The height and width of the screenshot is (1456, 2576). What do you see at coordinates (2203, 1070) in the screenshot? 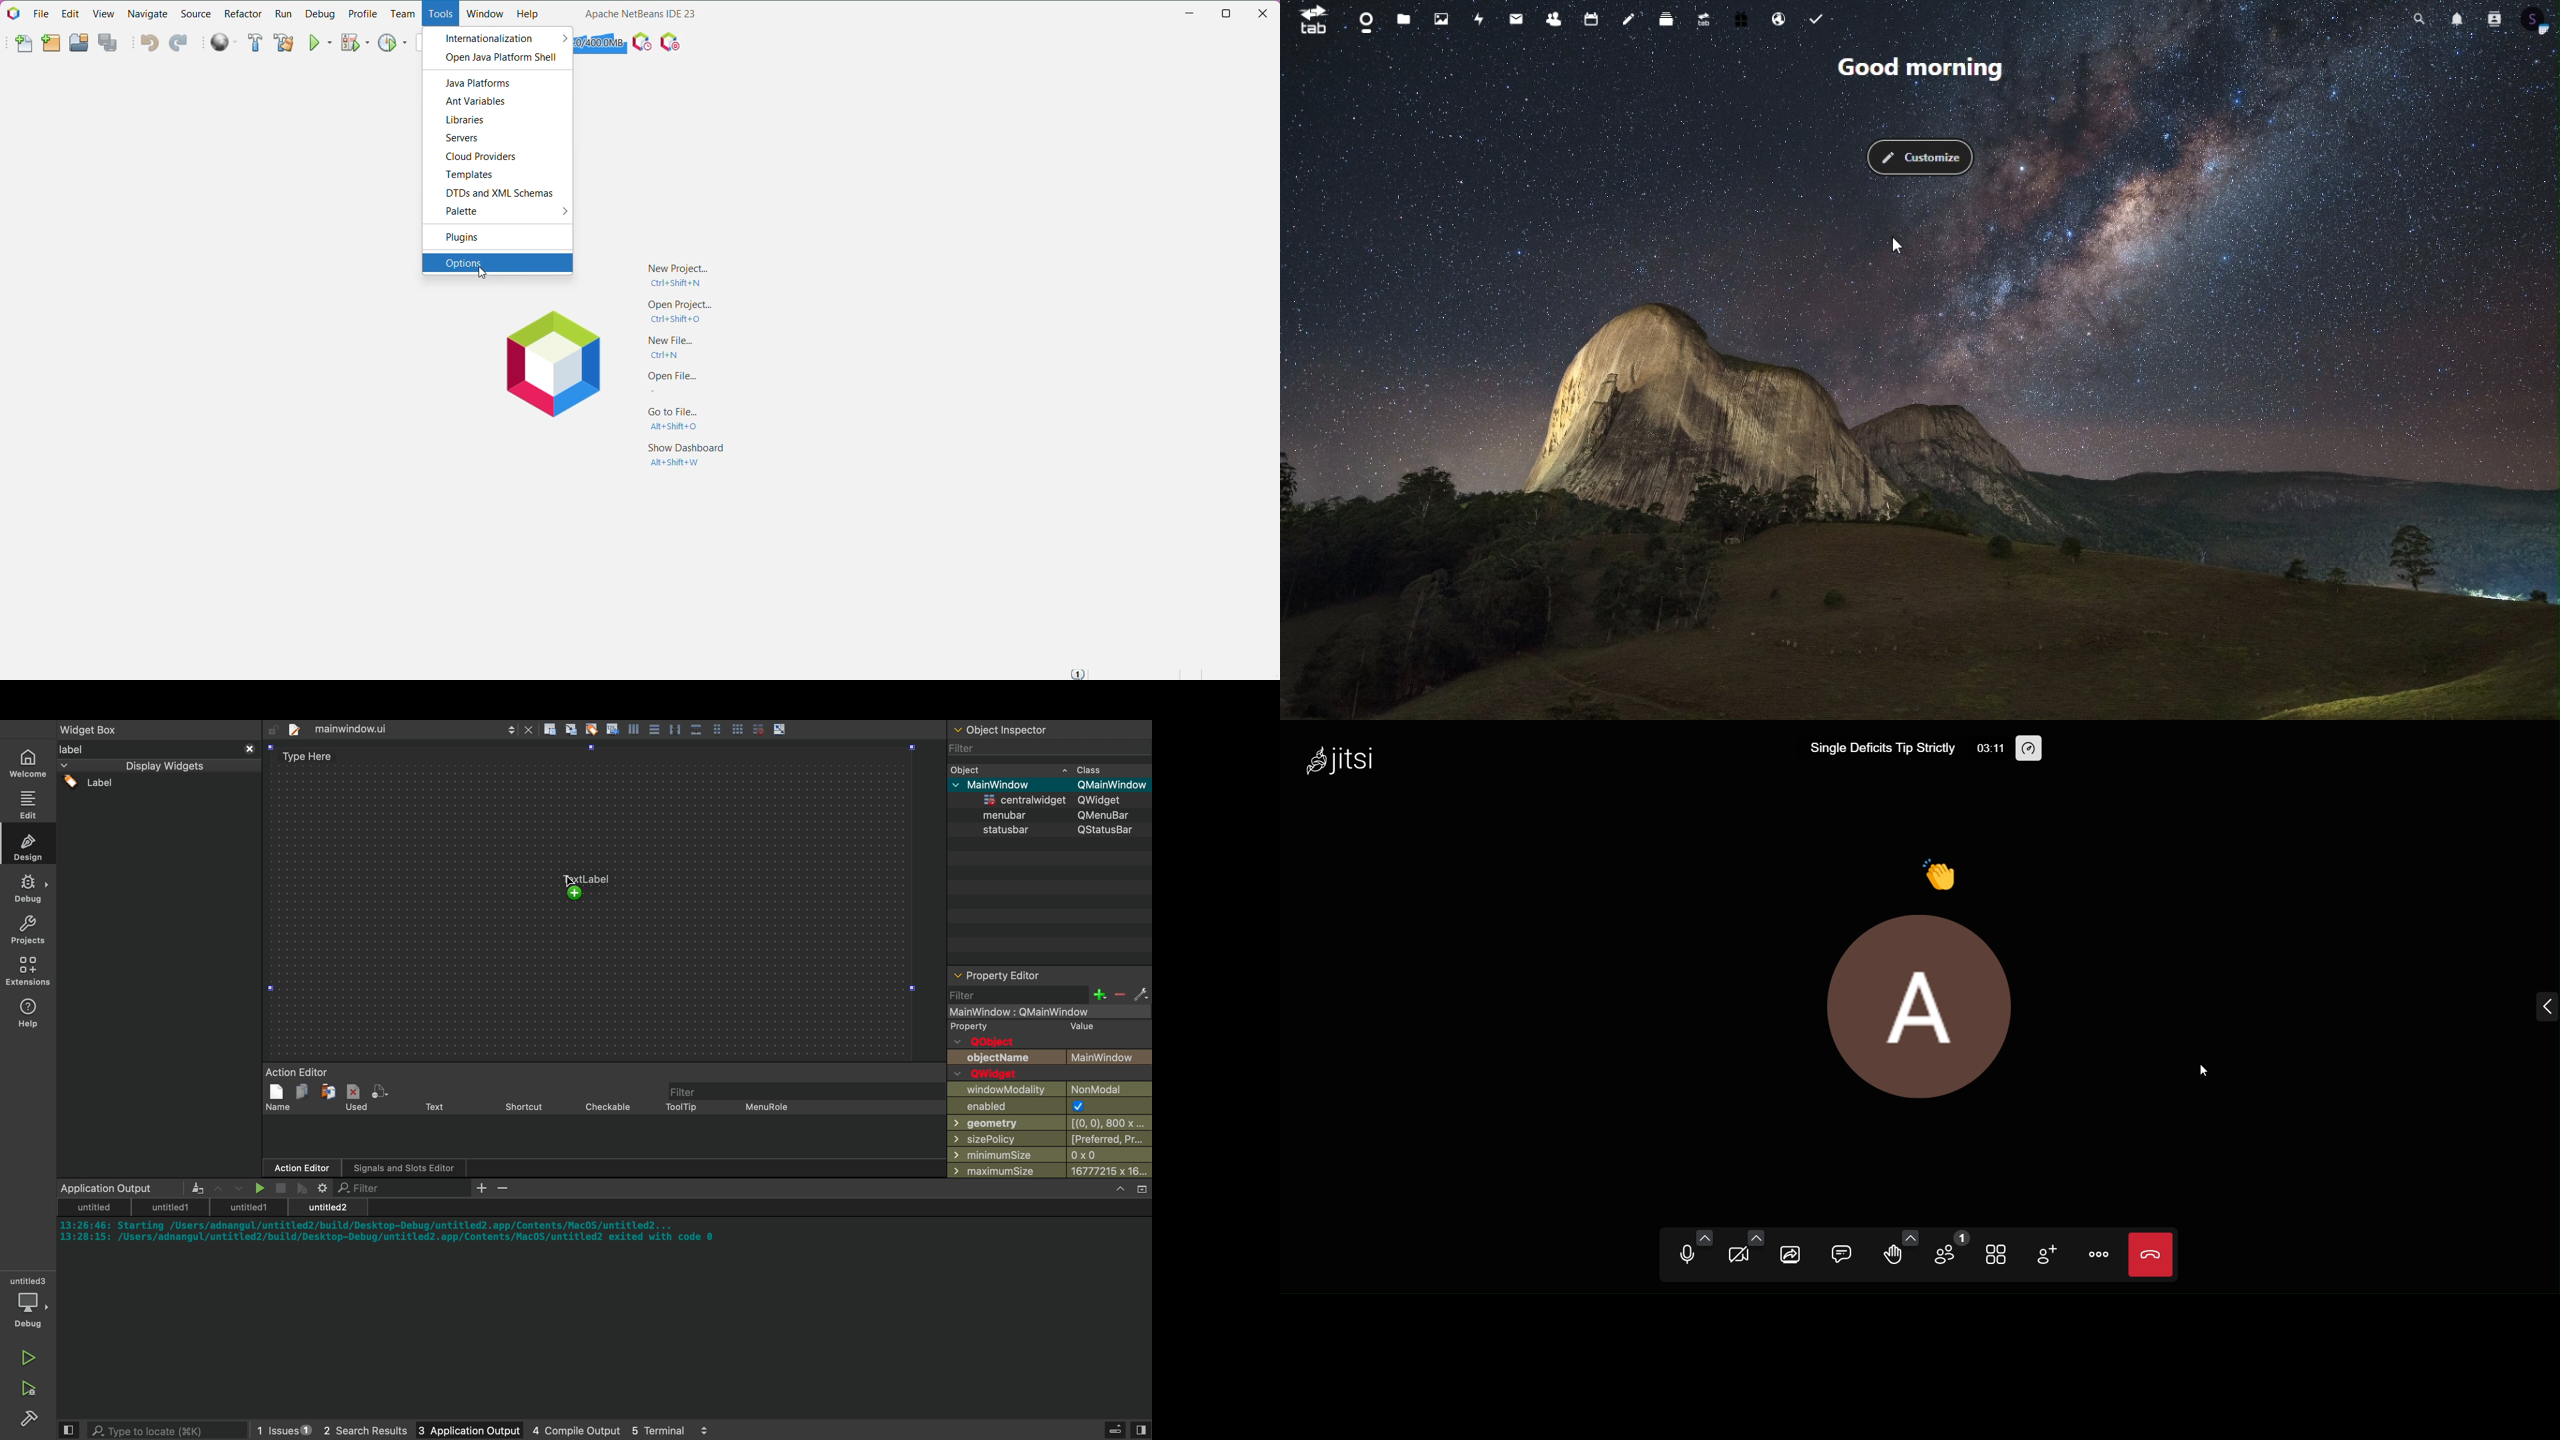
I see `Cursor` at bounding box center [2203, 1070].